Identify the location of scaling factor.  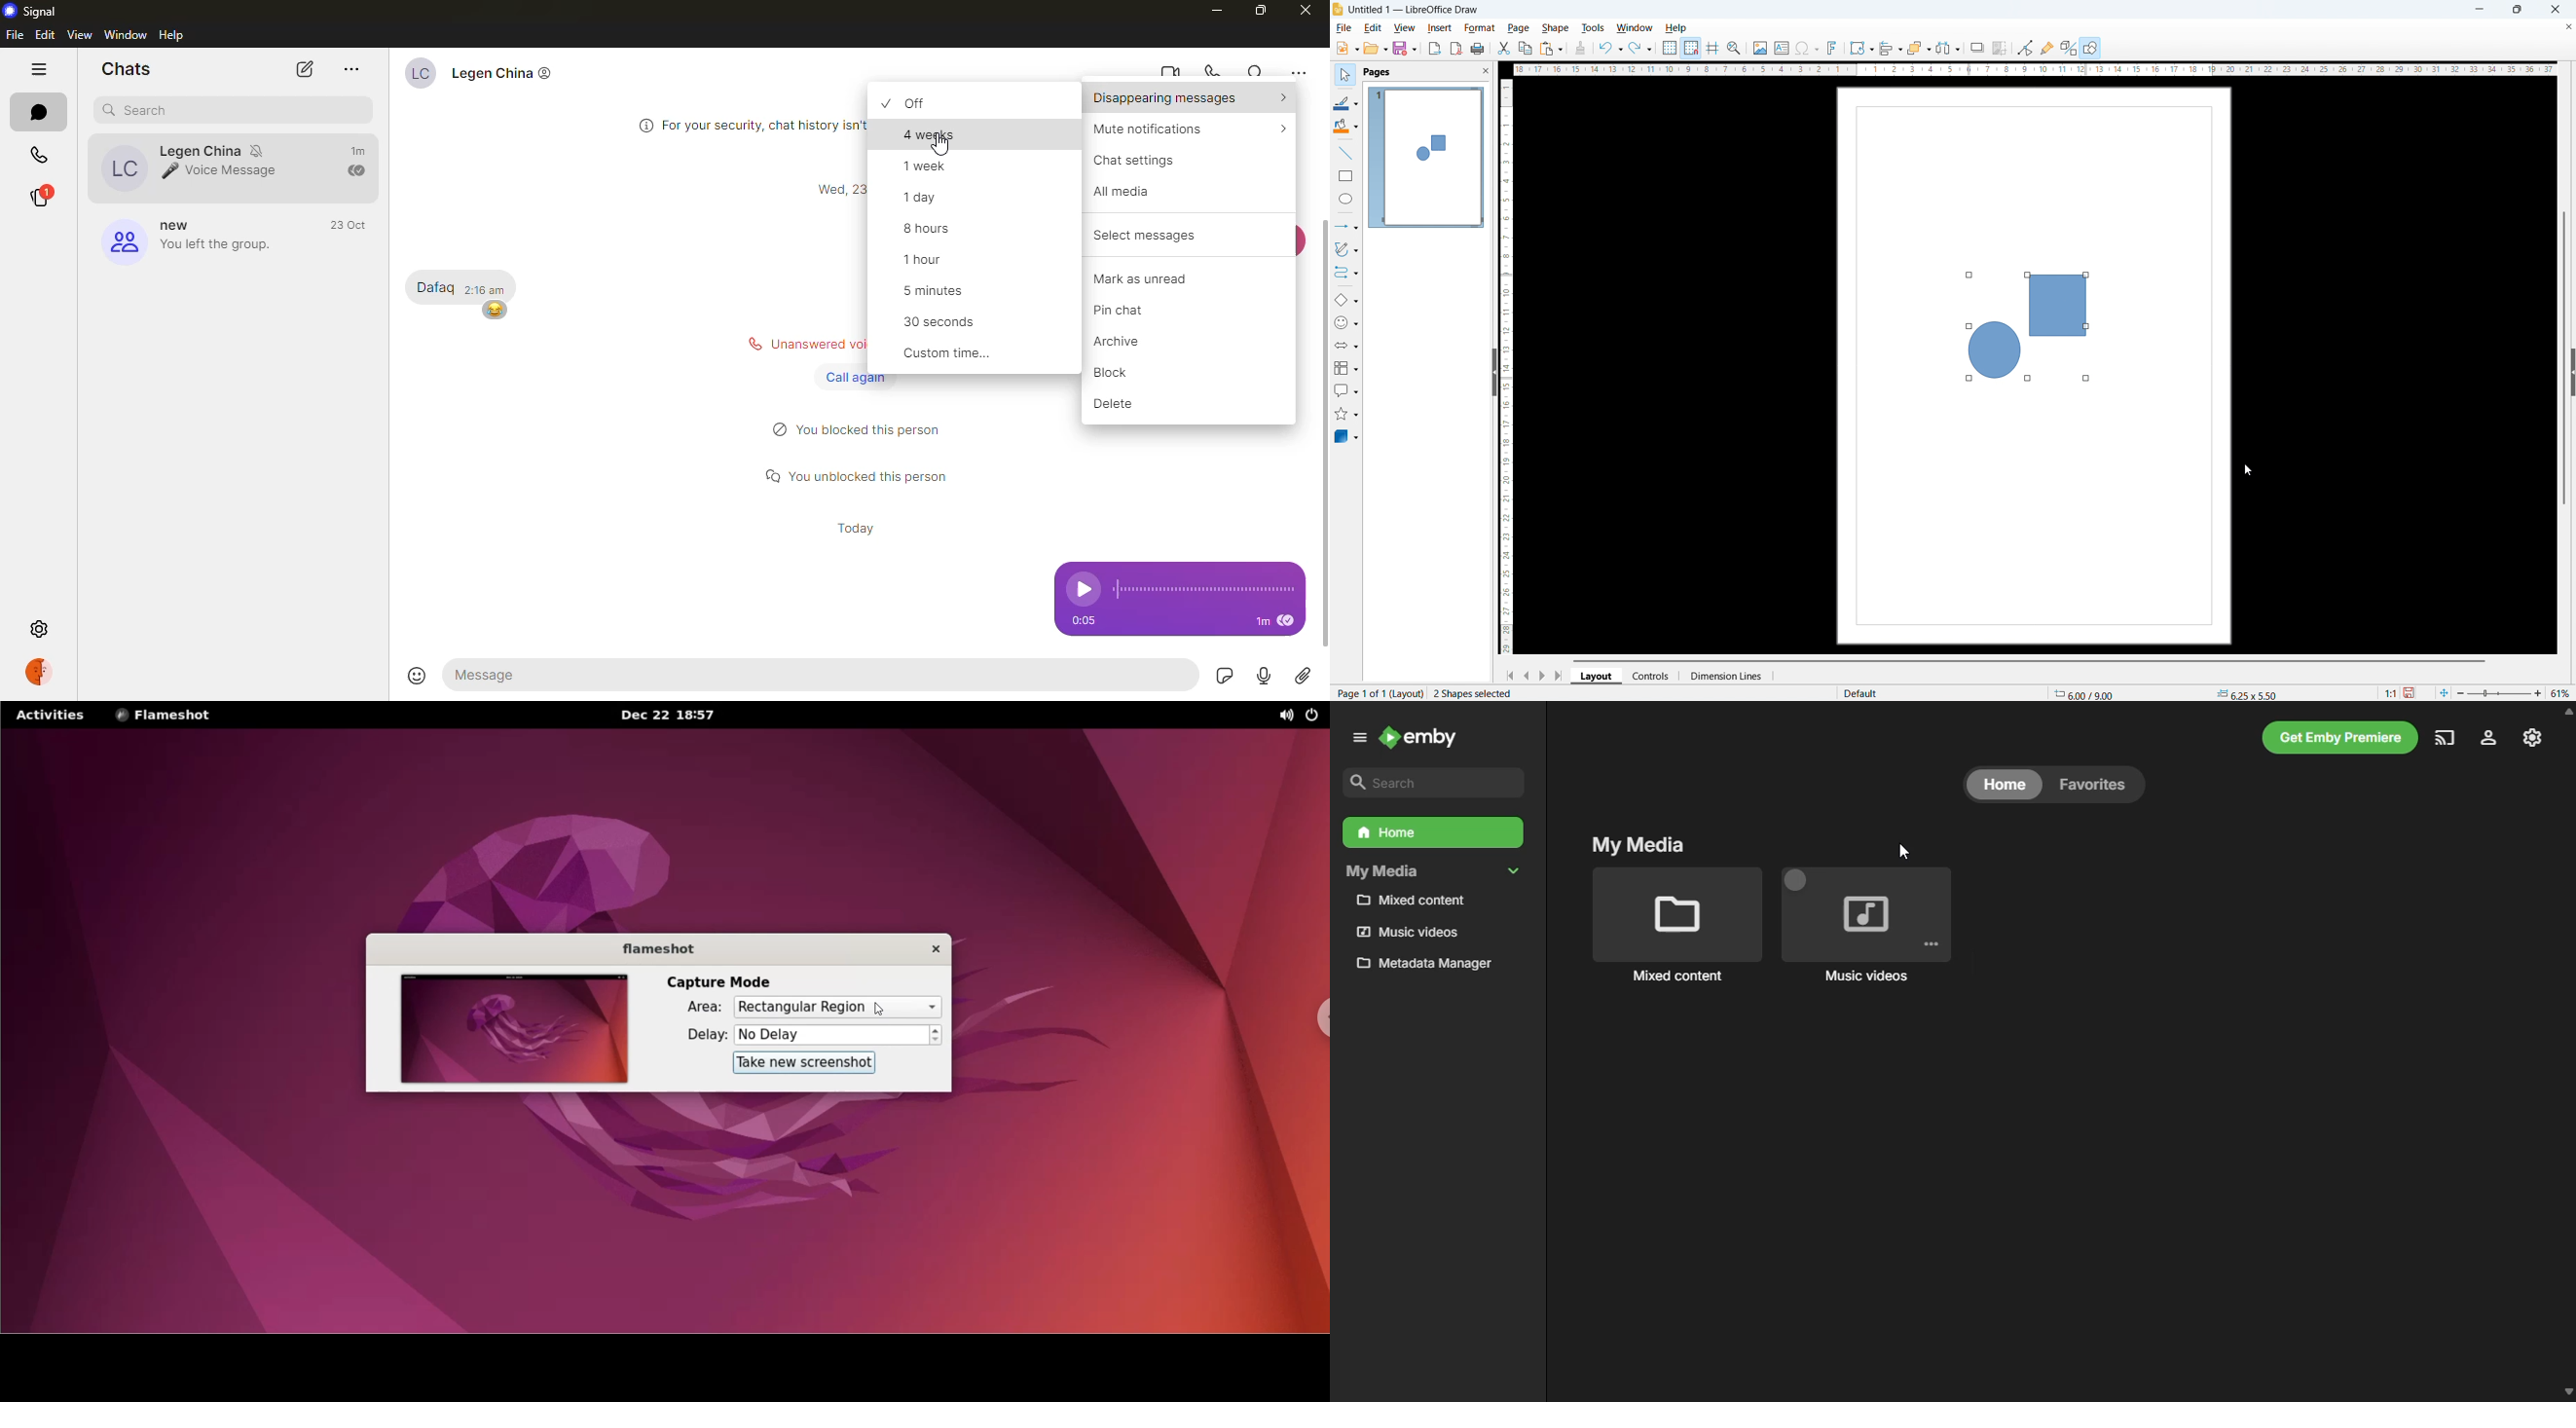
(2392, 693).